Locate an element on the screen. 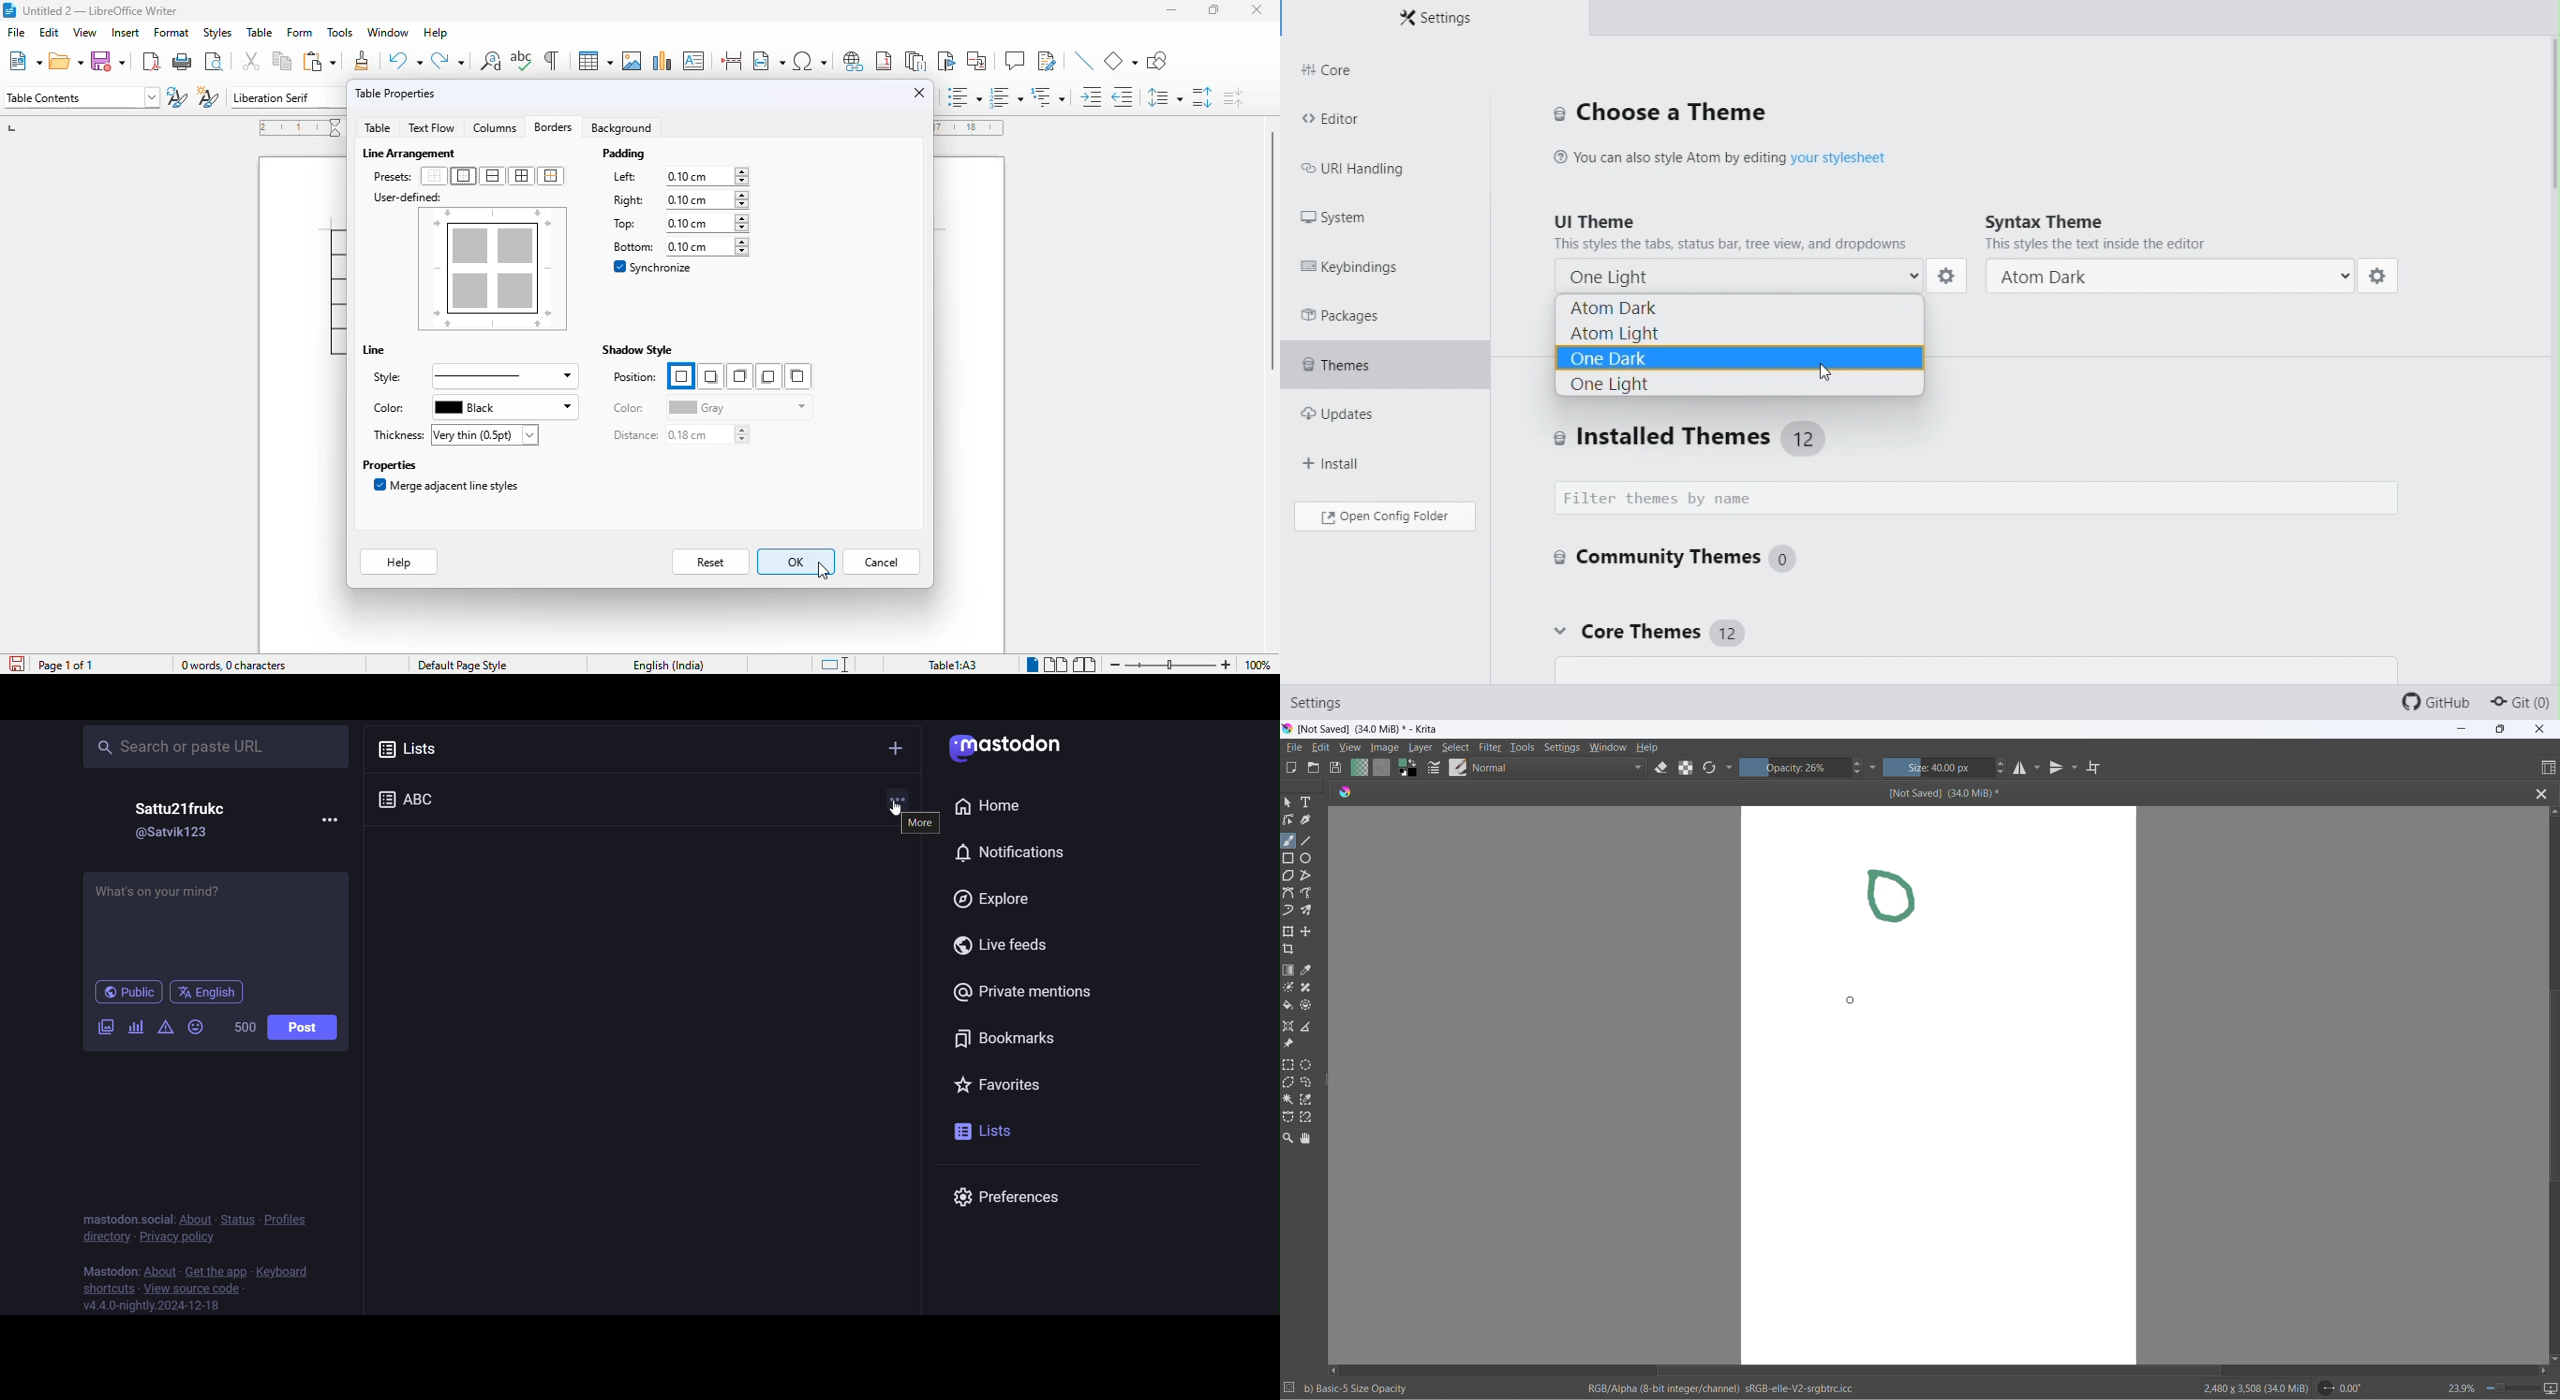  table properties is located at coordinates (395, 93).